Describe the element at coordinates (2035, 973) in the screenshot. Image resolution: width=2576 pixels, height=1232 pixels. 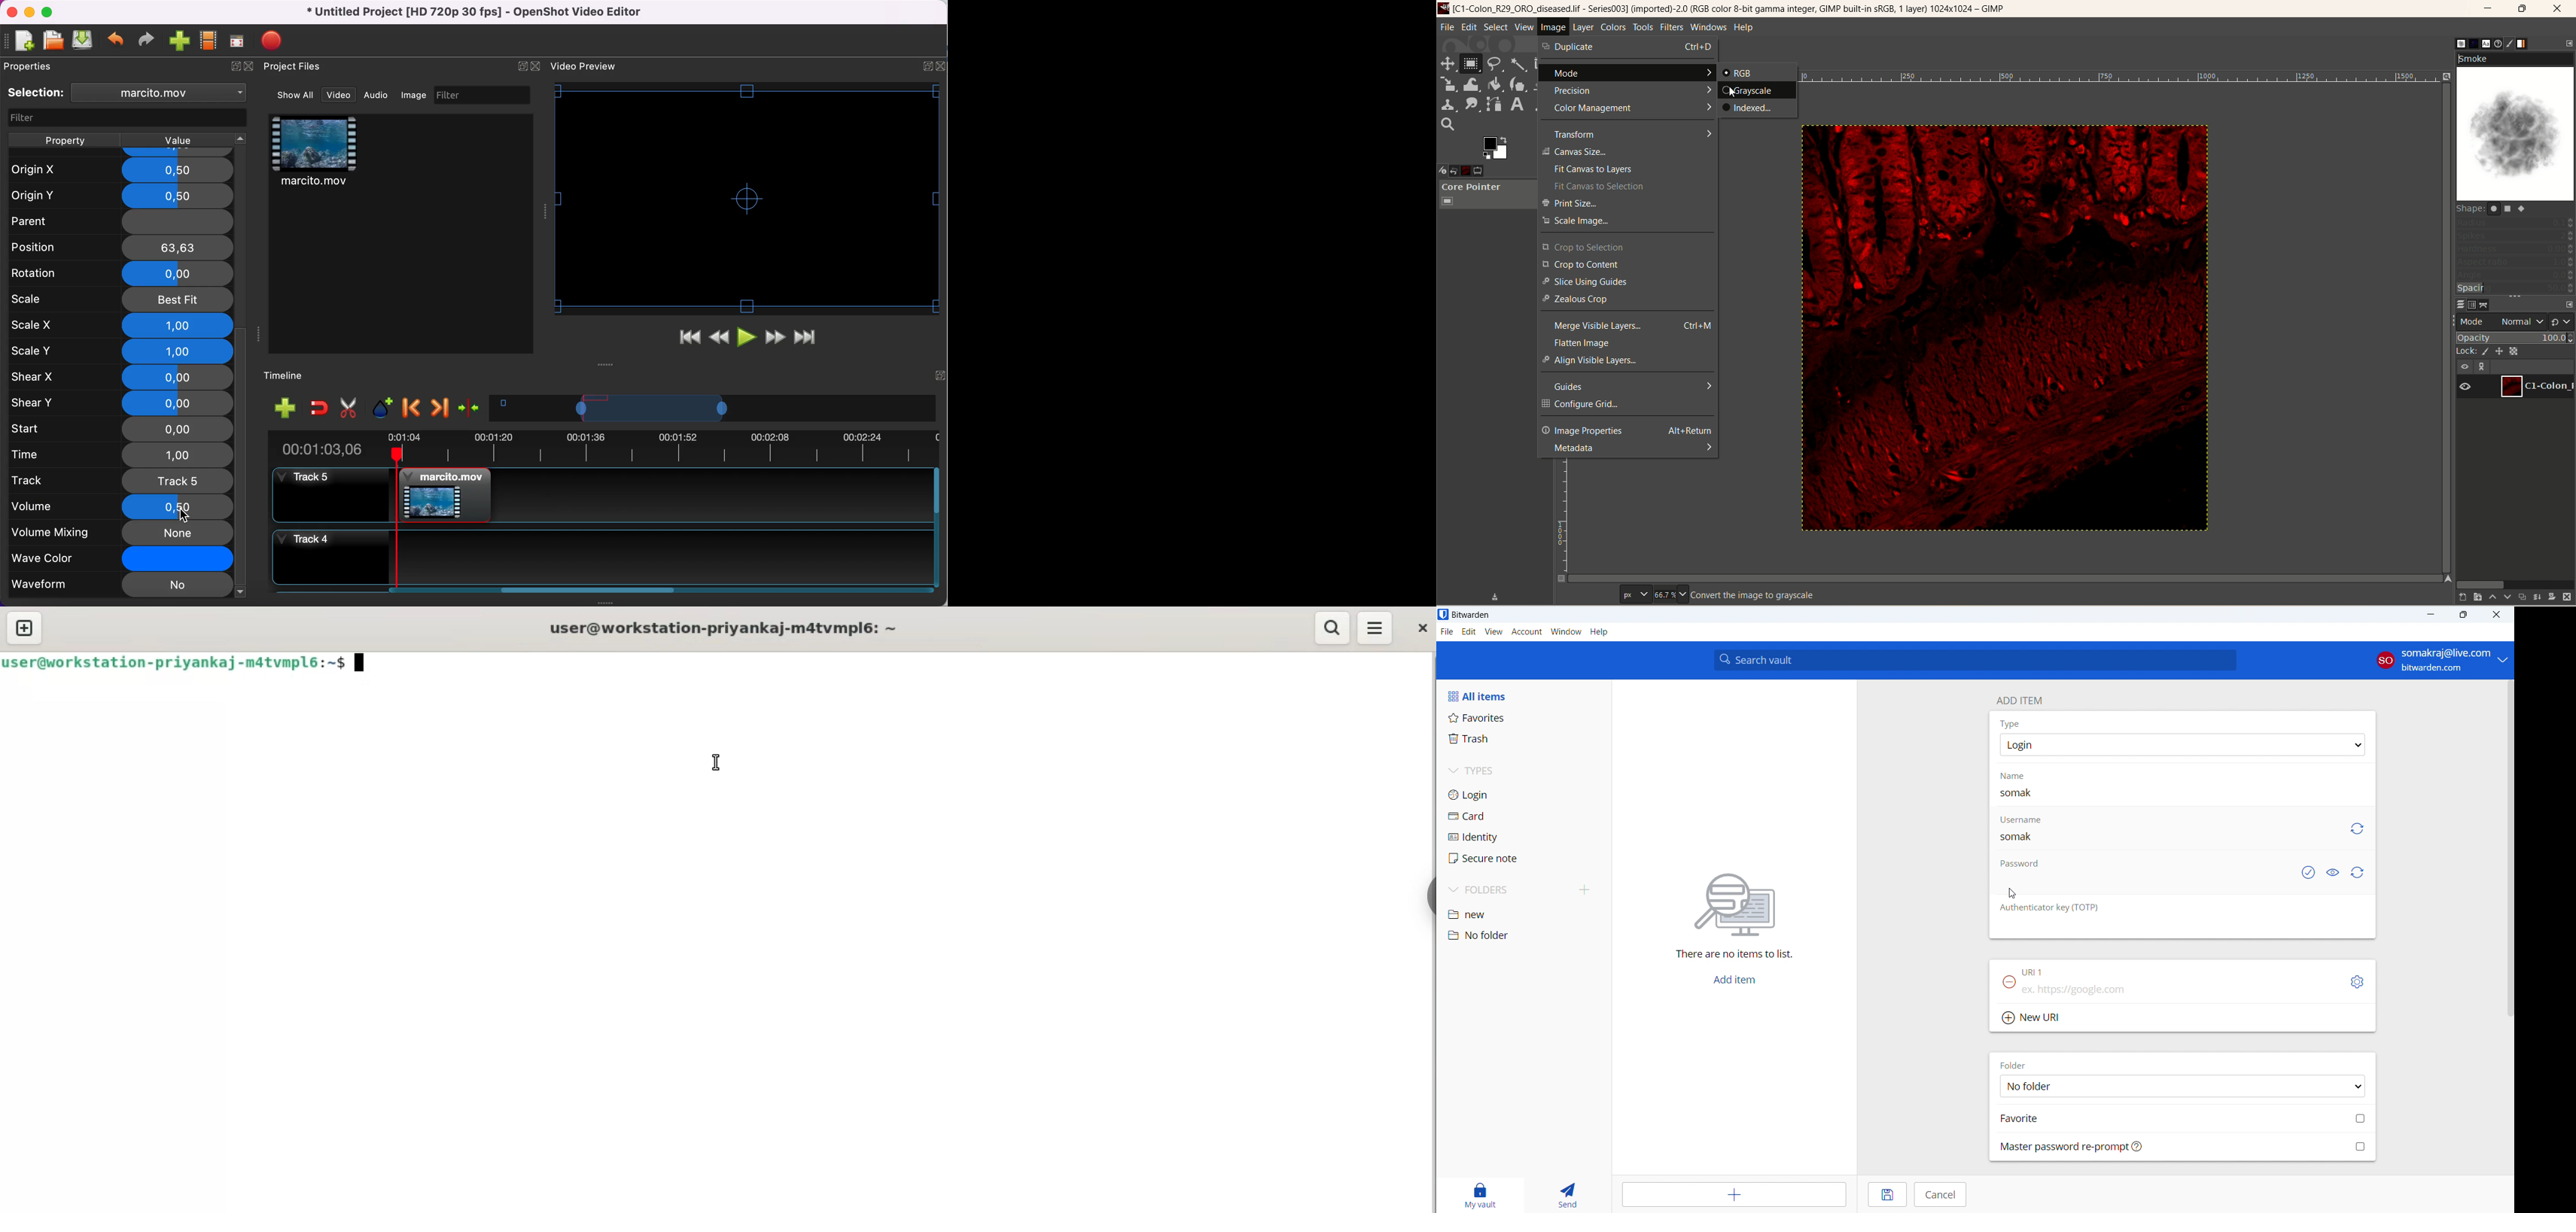
I see `URL 1` at that location.